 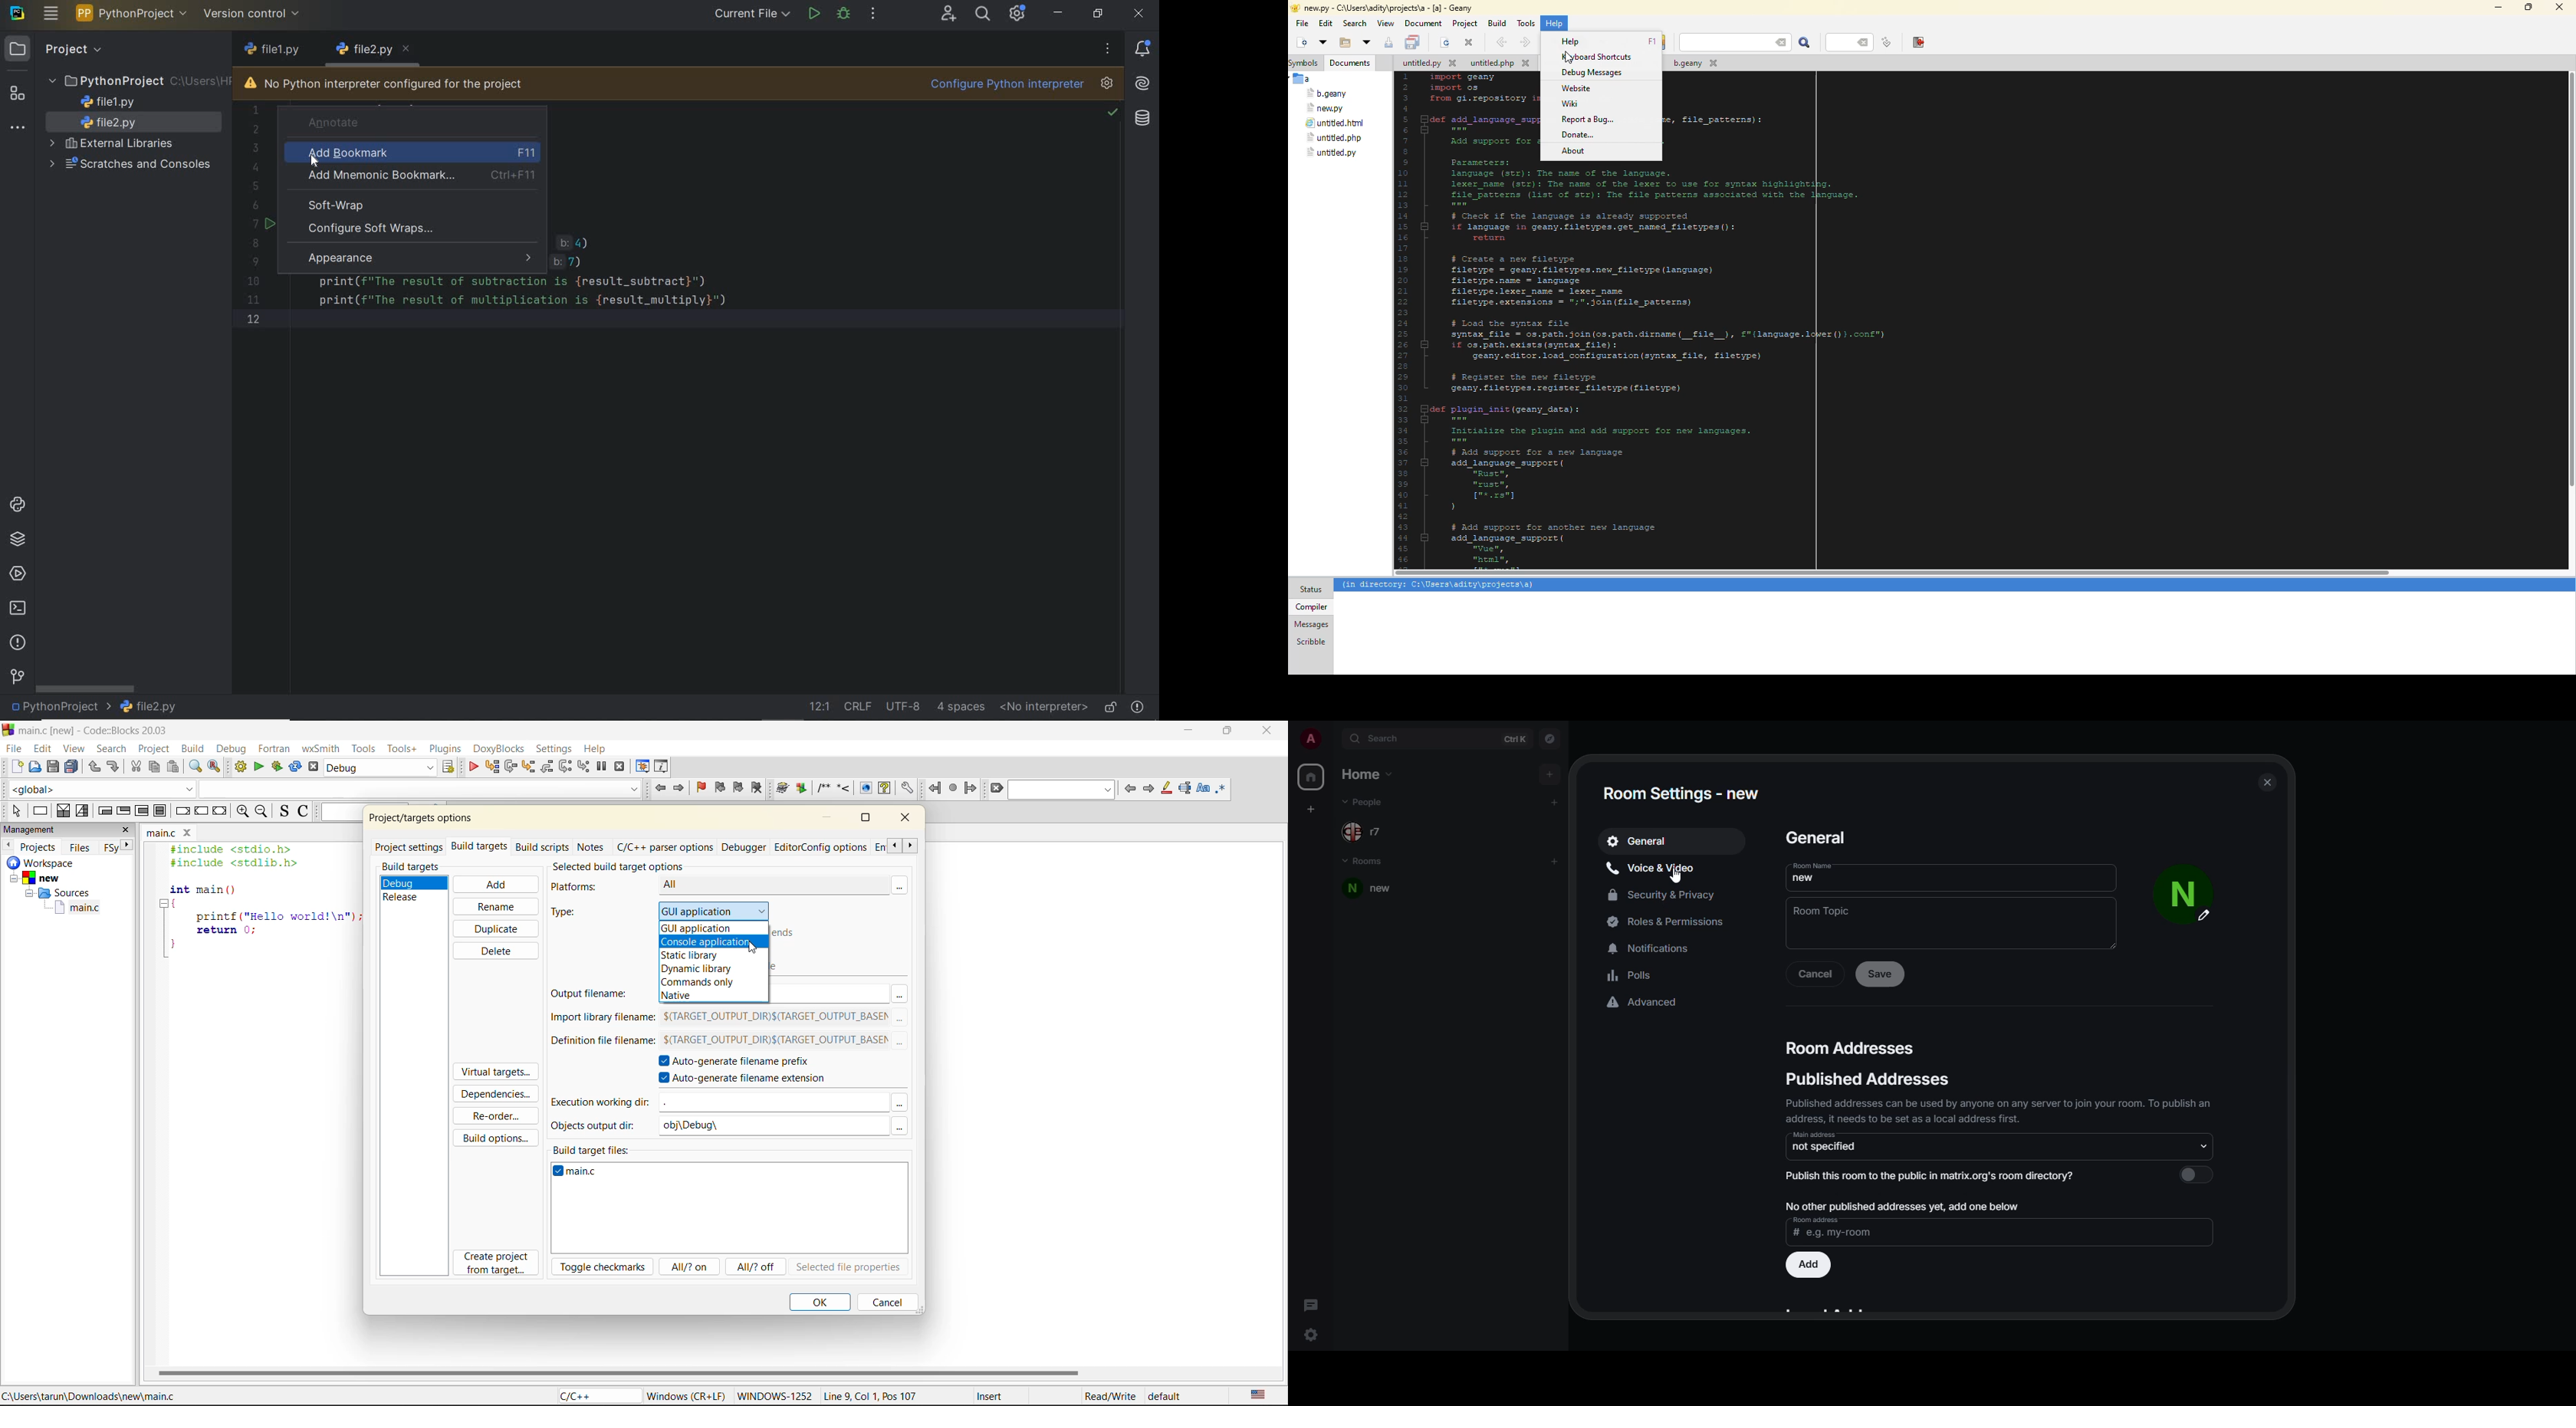 I want to click on quick settings, so click(x=1313, y=1336).